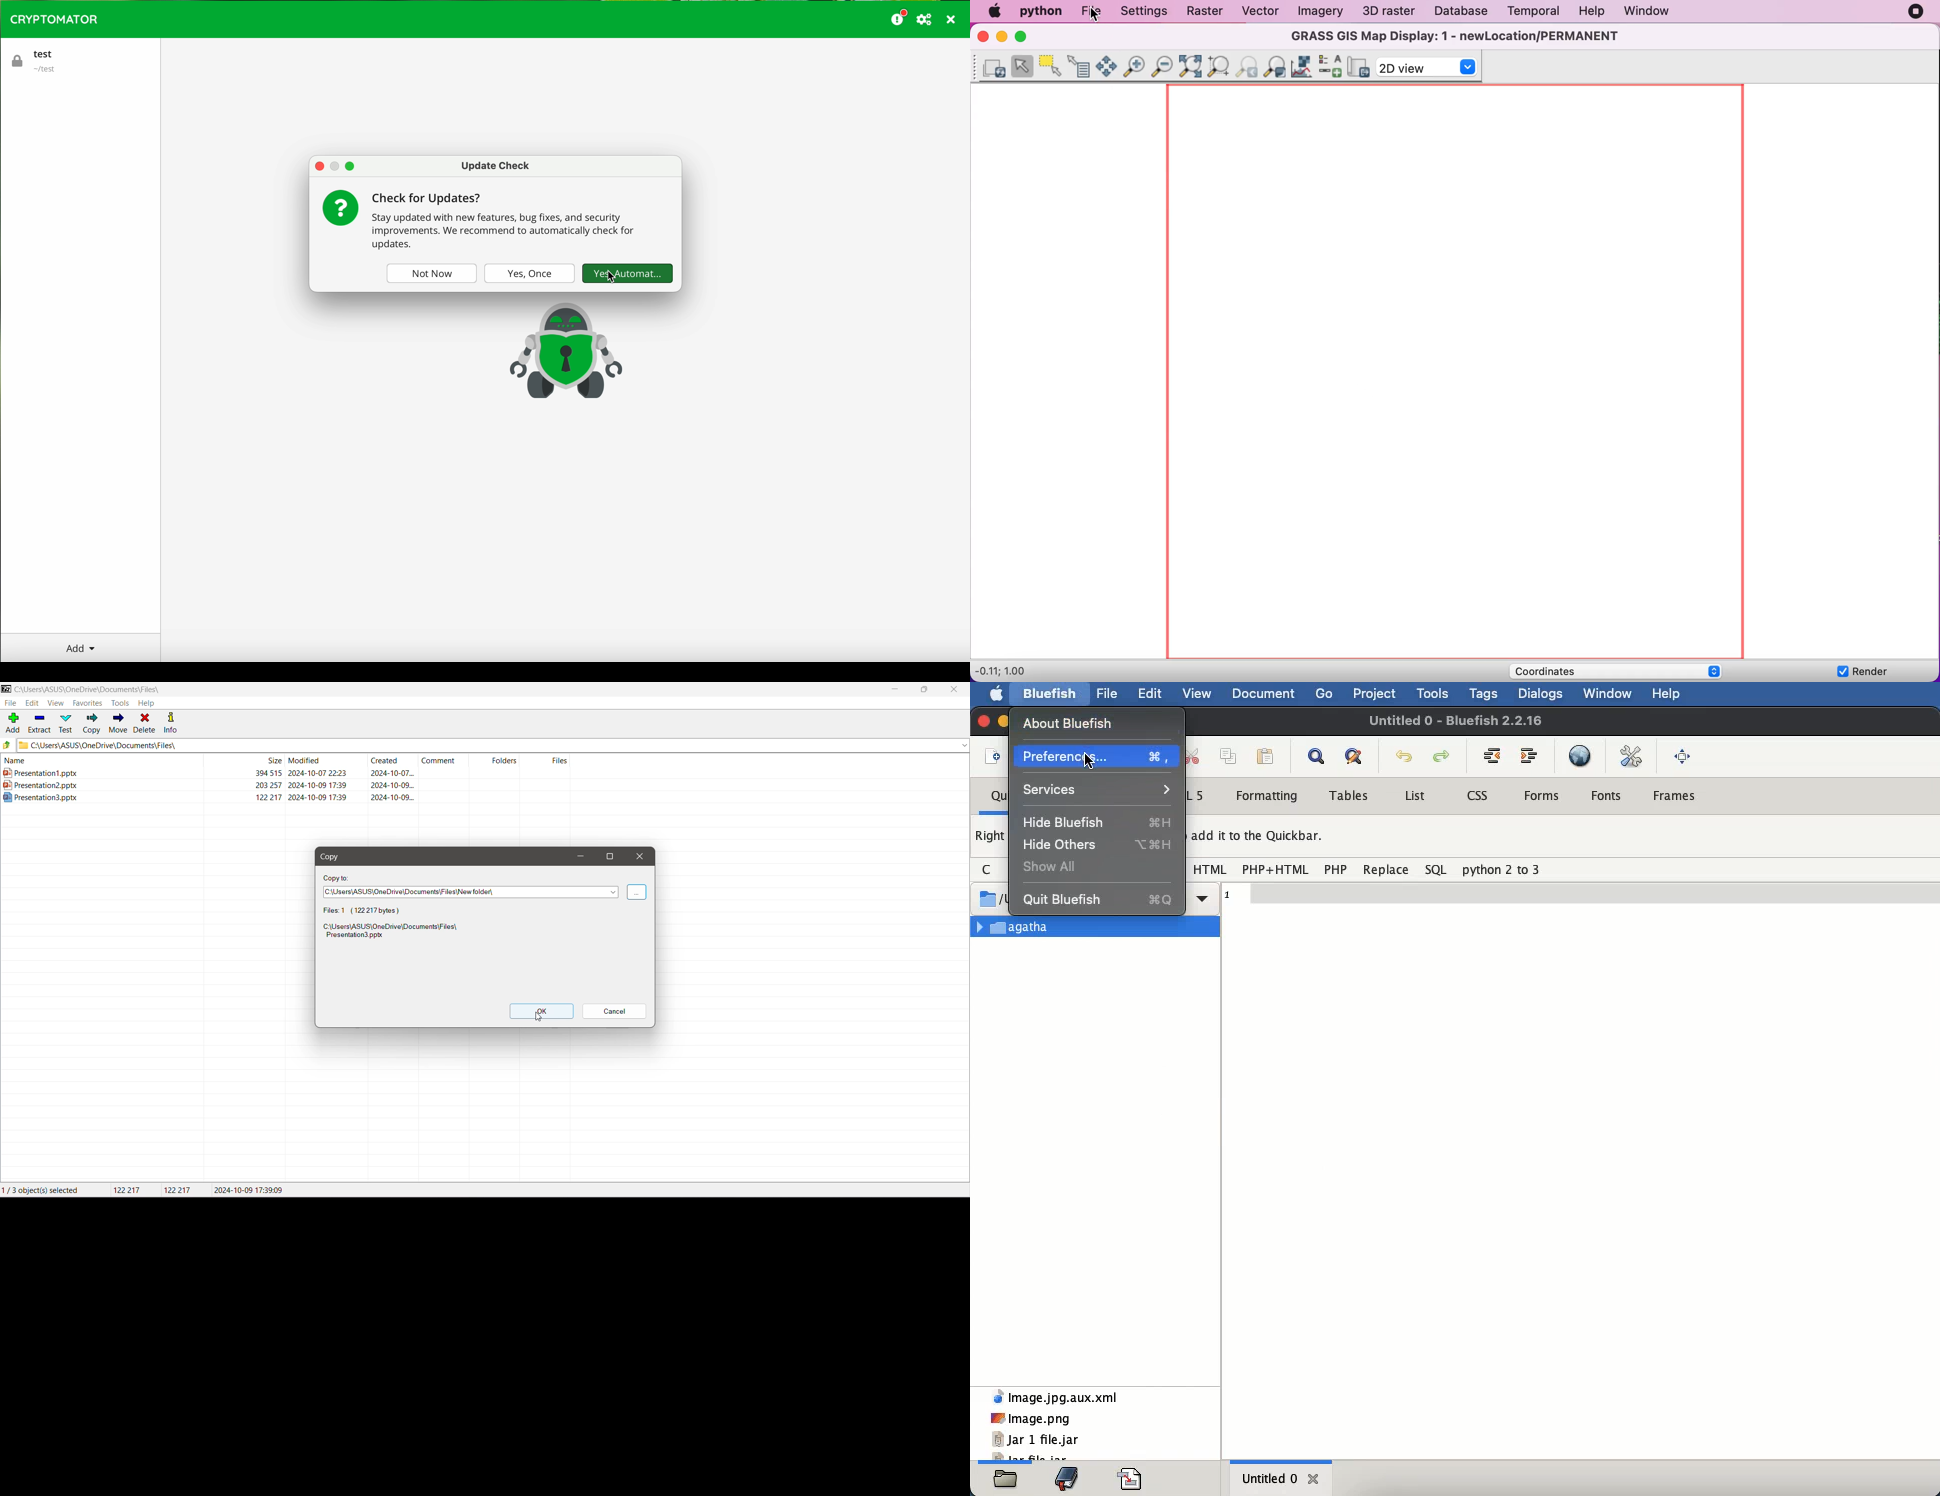  Describe the element at coordinates (129, 1191) in the screenshot. I see `Total Size of selected file(s)` at that location.